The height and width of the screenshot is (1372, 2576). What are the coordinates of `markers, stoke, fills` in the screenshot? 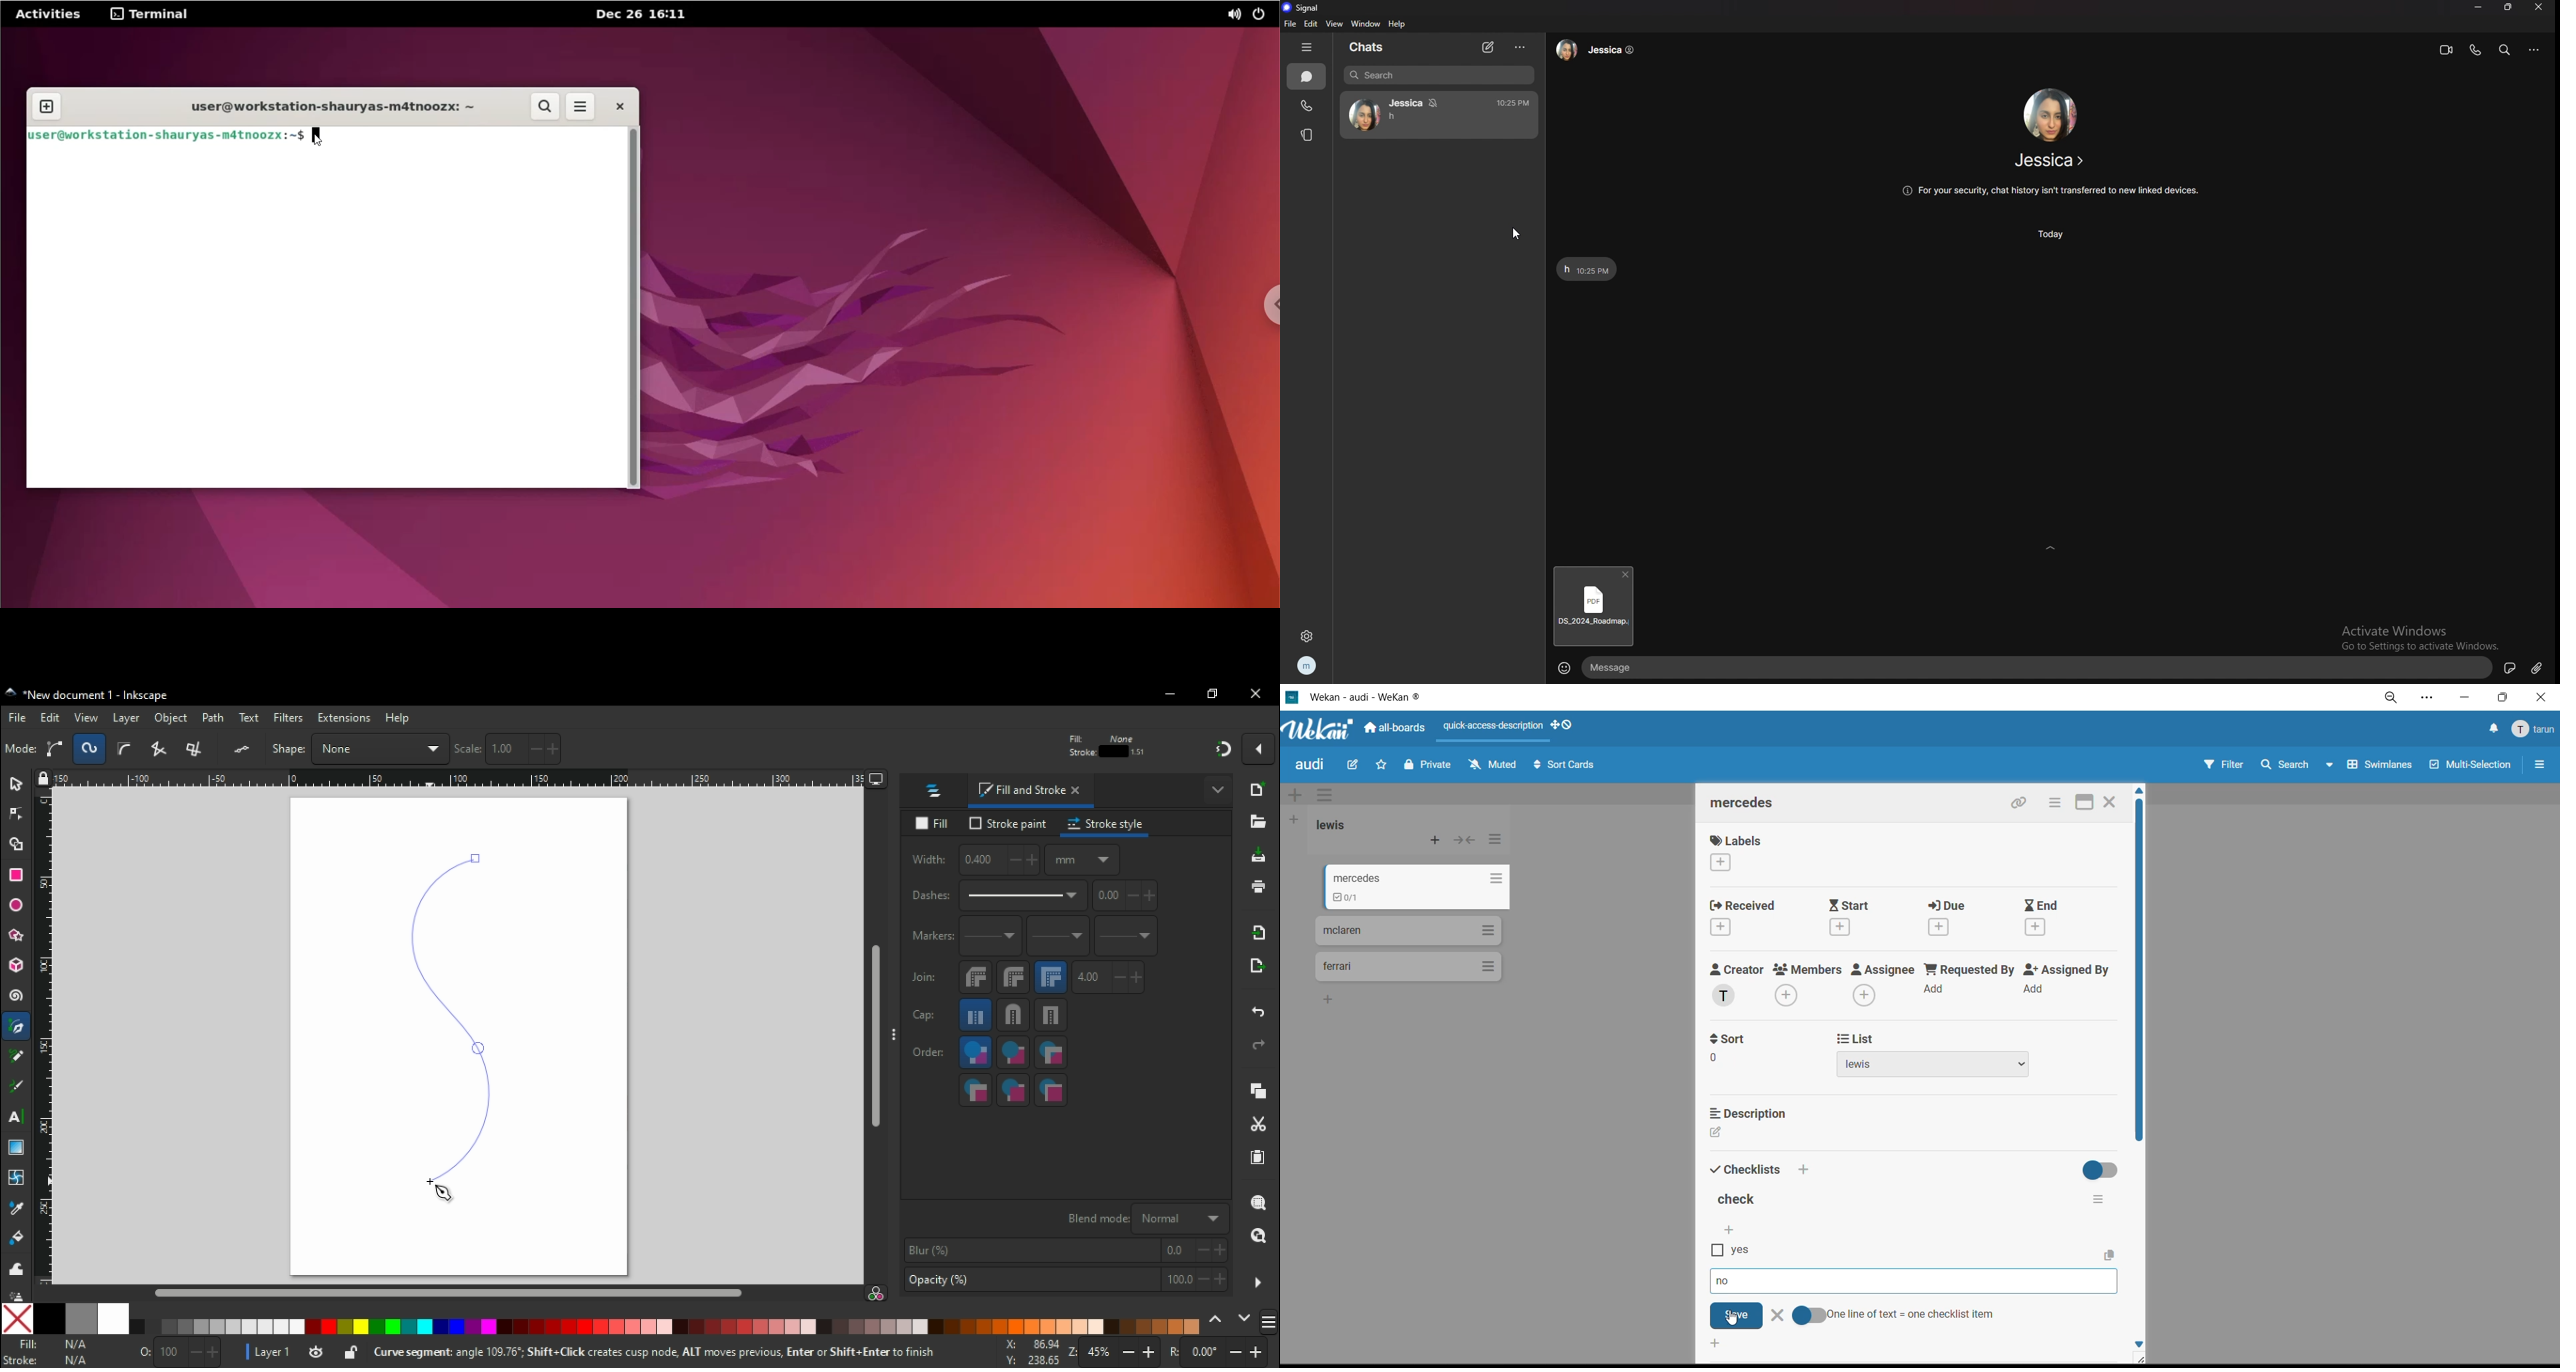 It's located at (1052, 1091).